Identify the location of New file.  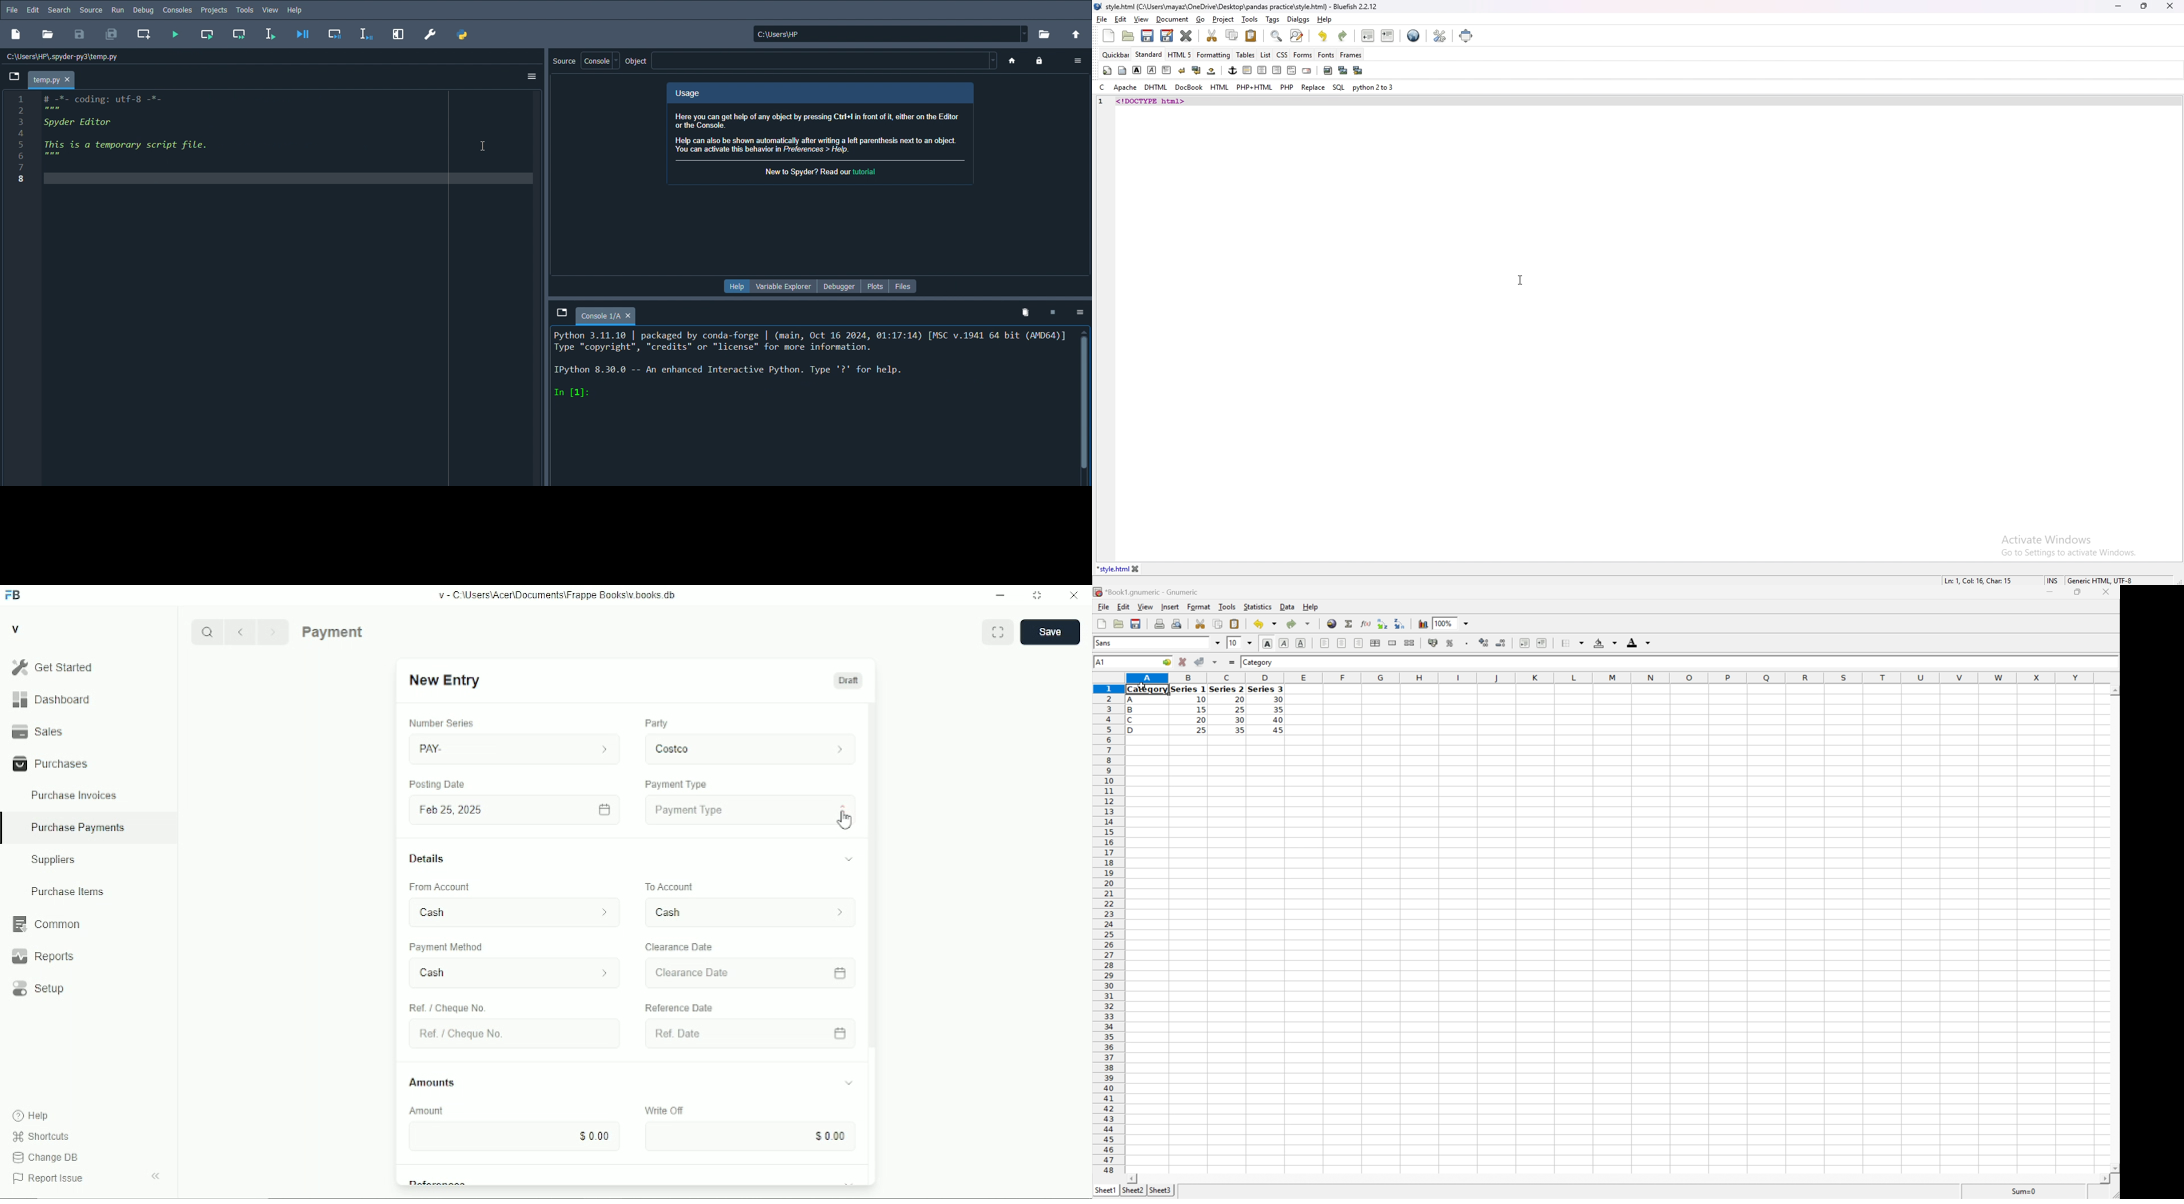
(15, 35).